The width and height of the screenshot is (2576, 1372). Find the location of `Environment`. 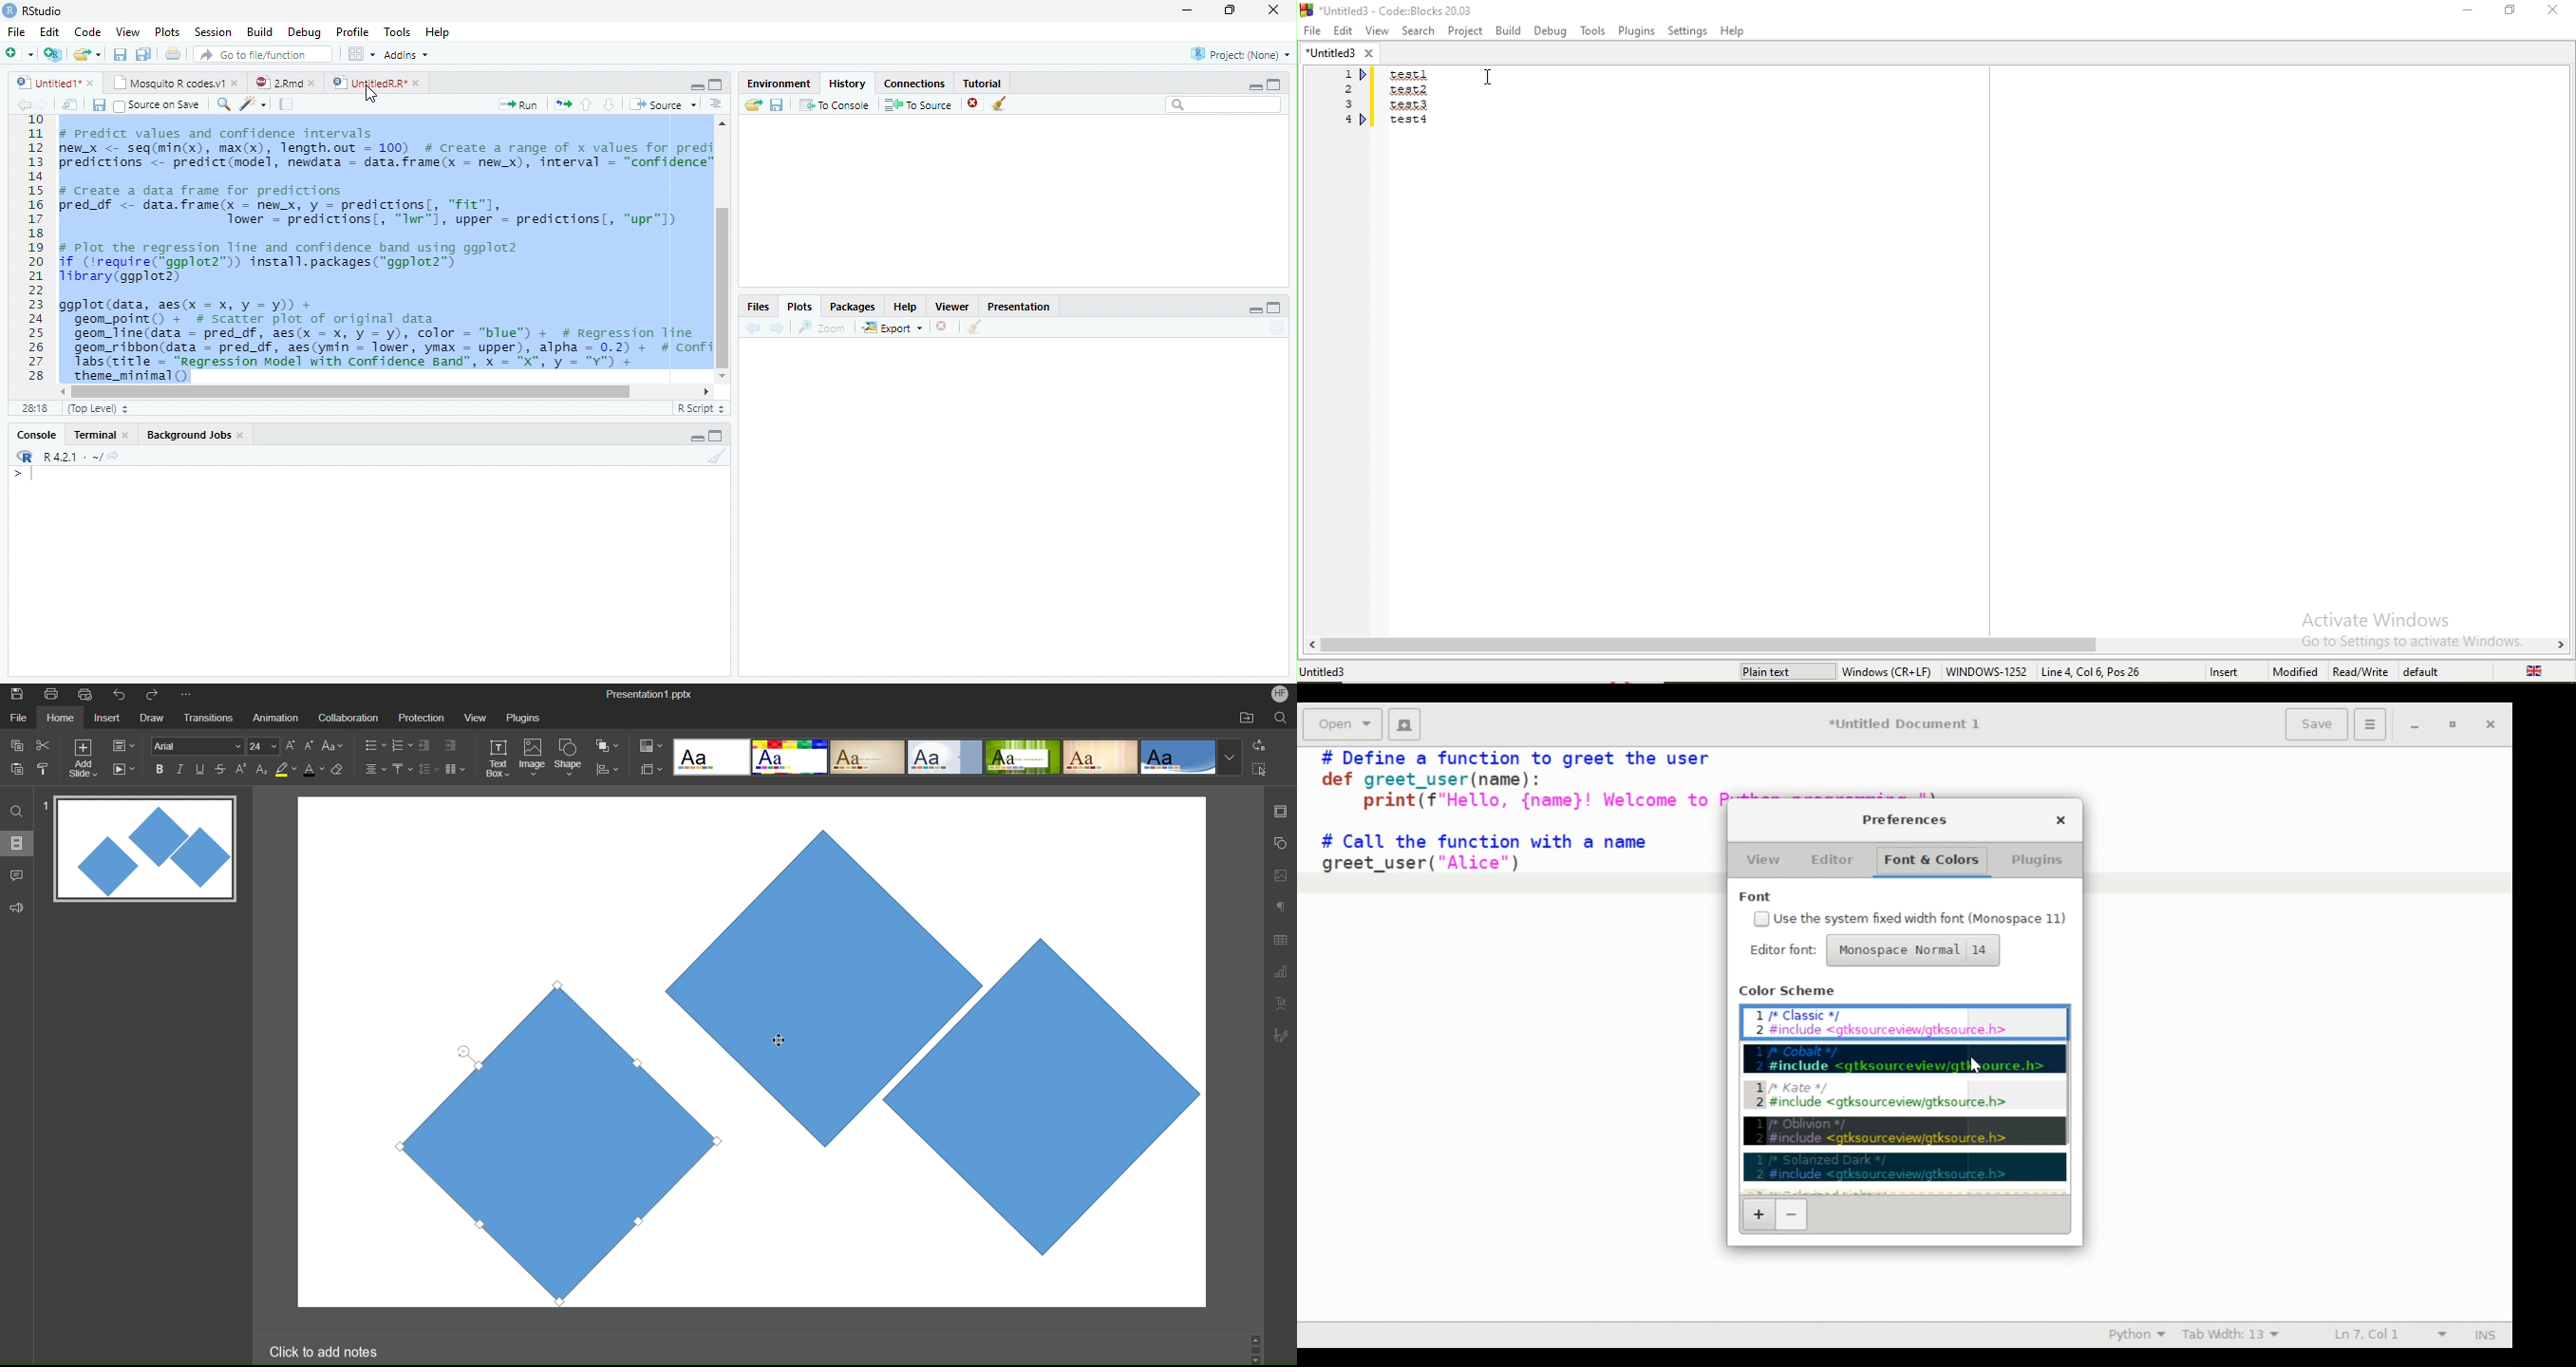

Environment is located at coordinates (779, 84).